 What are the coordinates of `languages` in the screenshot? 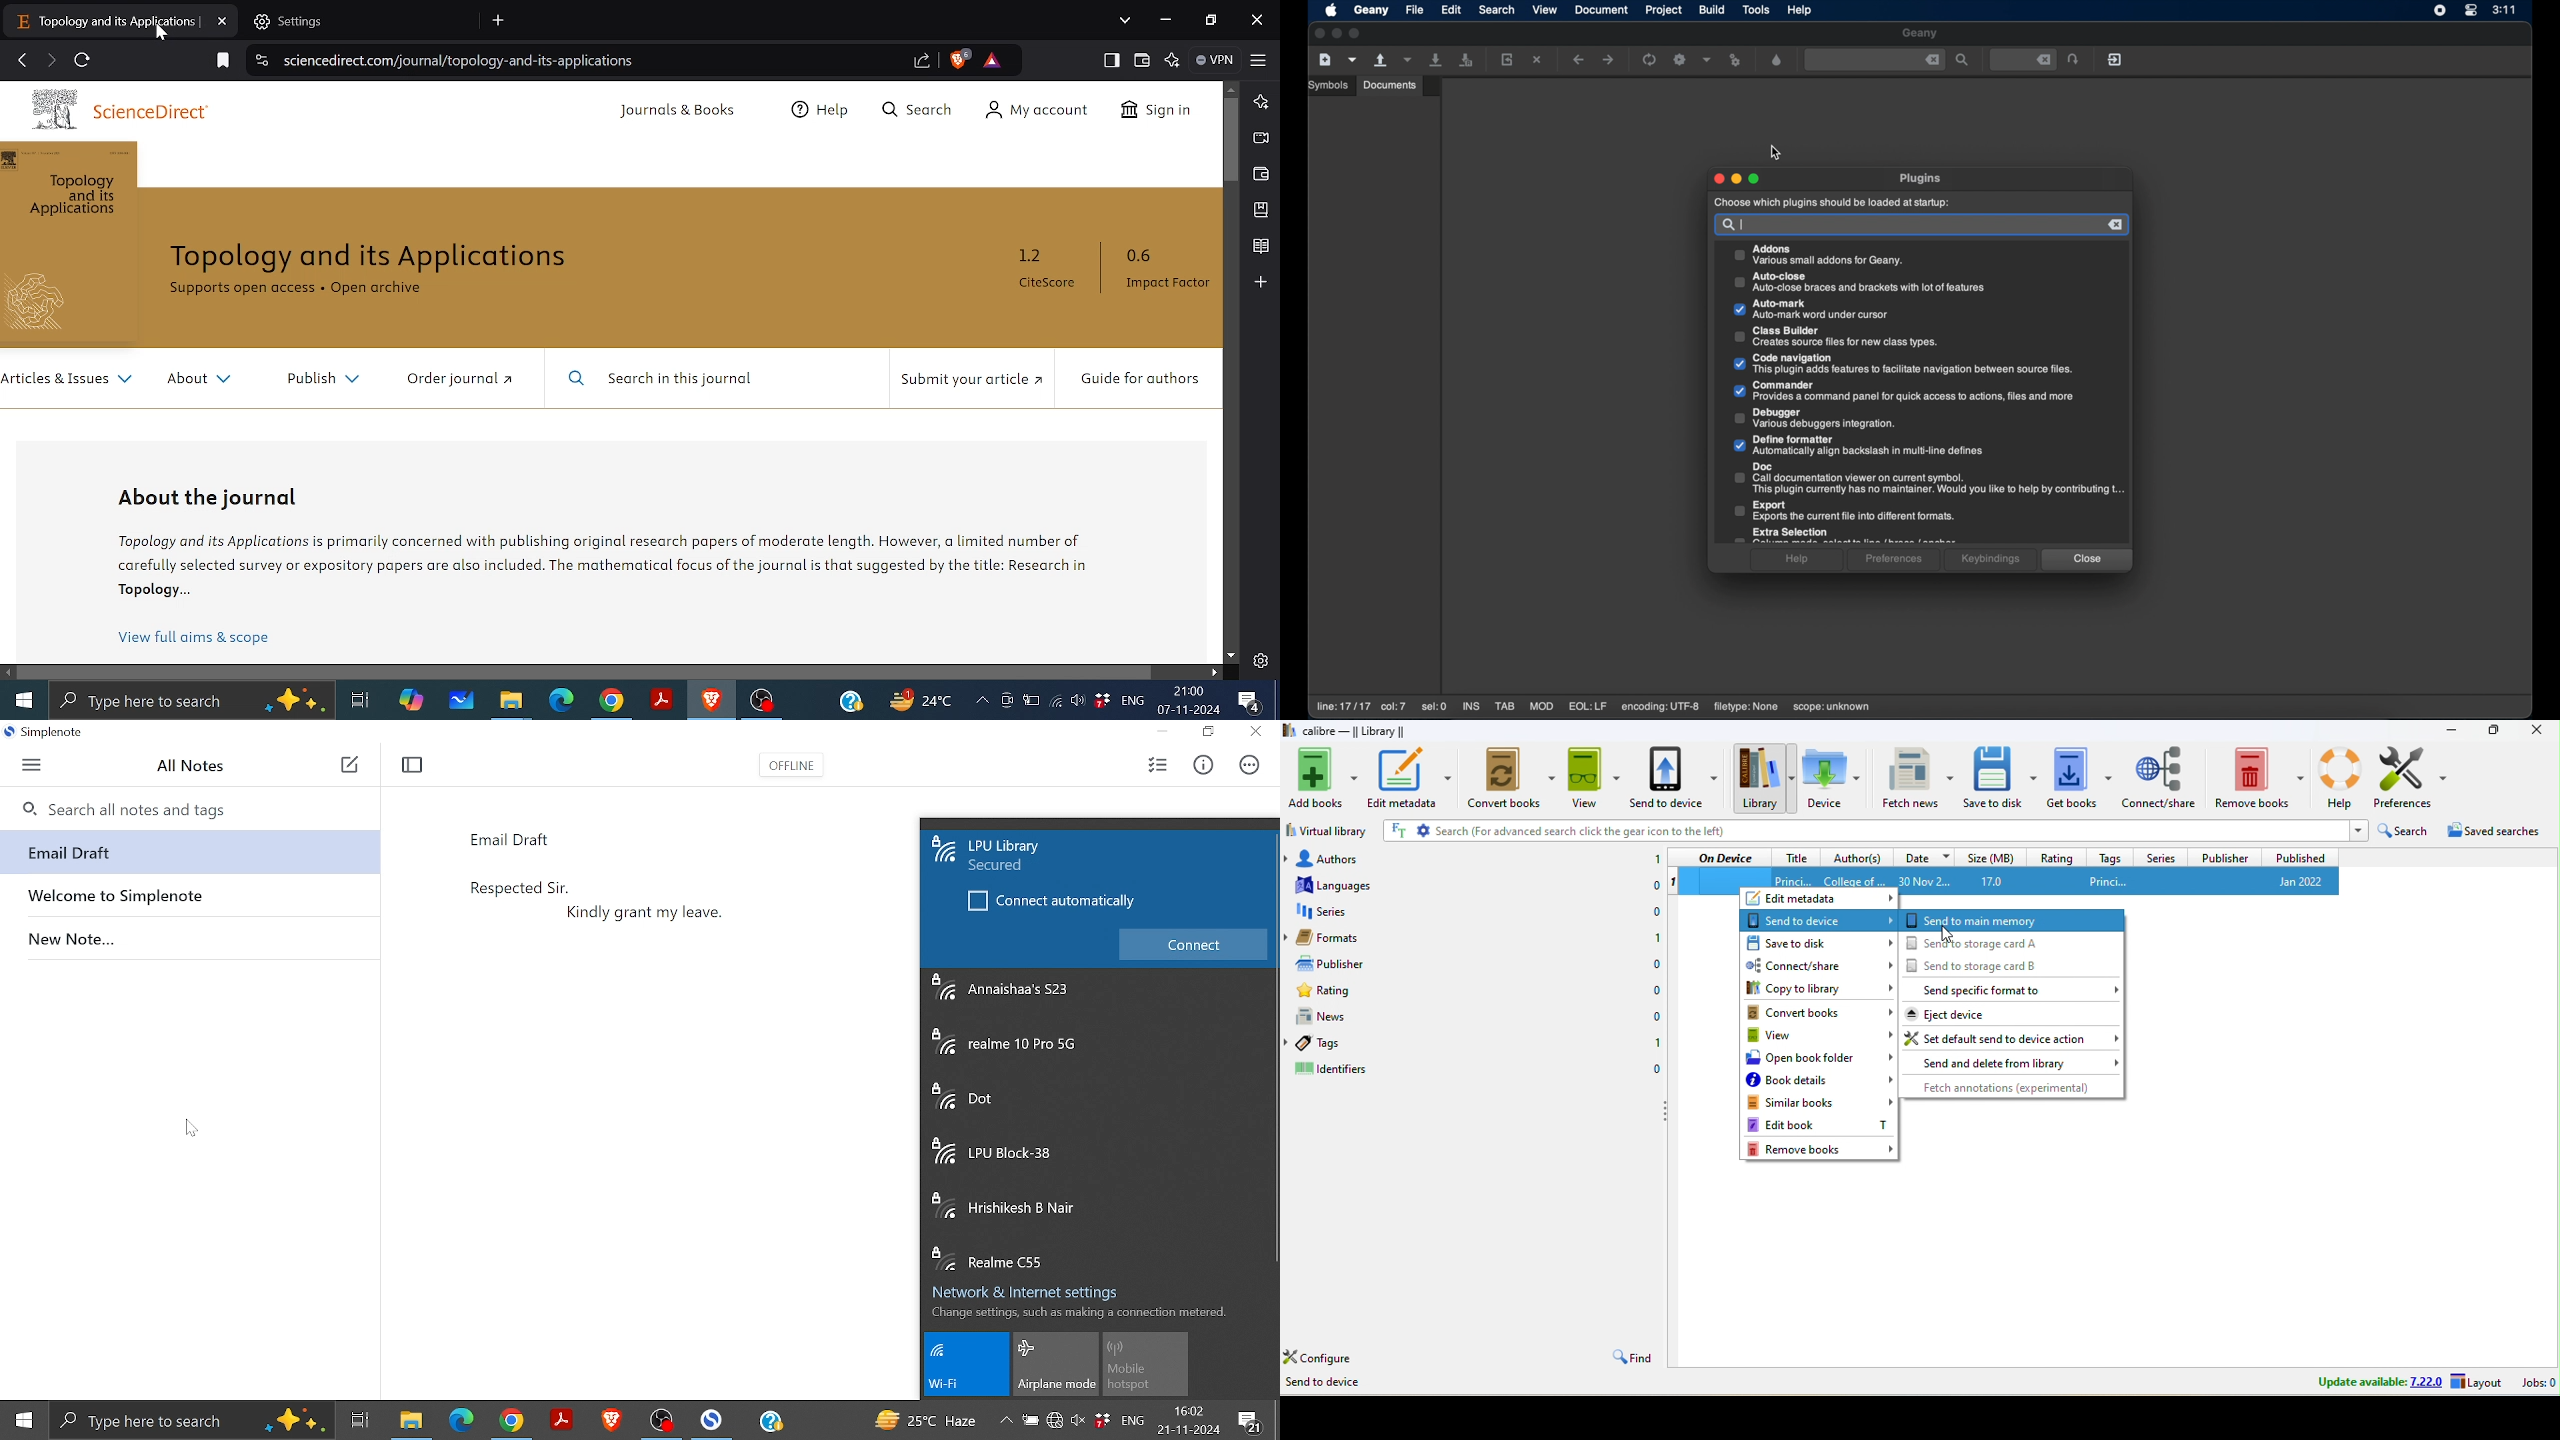 It's located at (1332, 884).